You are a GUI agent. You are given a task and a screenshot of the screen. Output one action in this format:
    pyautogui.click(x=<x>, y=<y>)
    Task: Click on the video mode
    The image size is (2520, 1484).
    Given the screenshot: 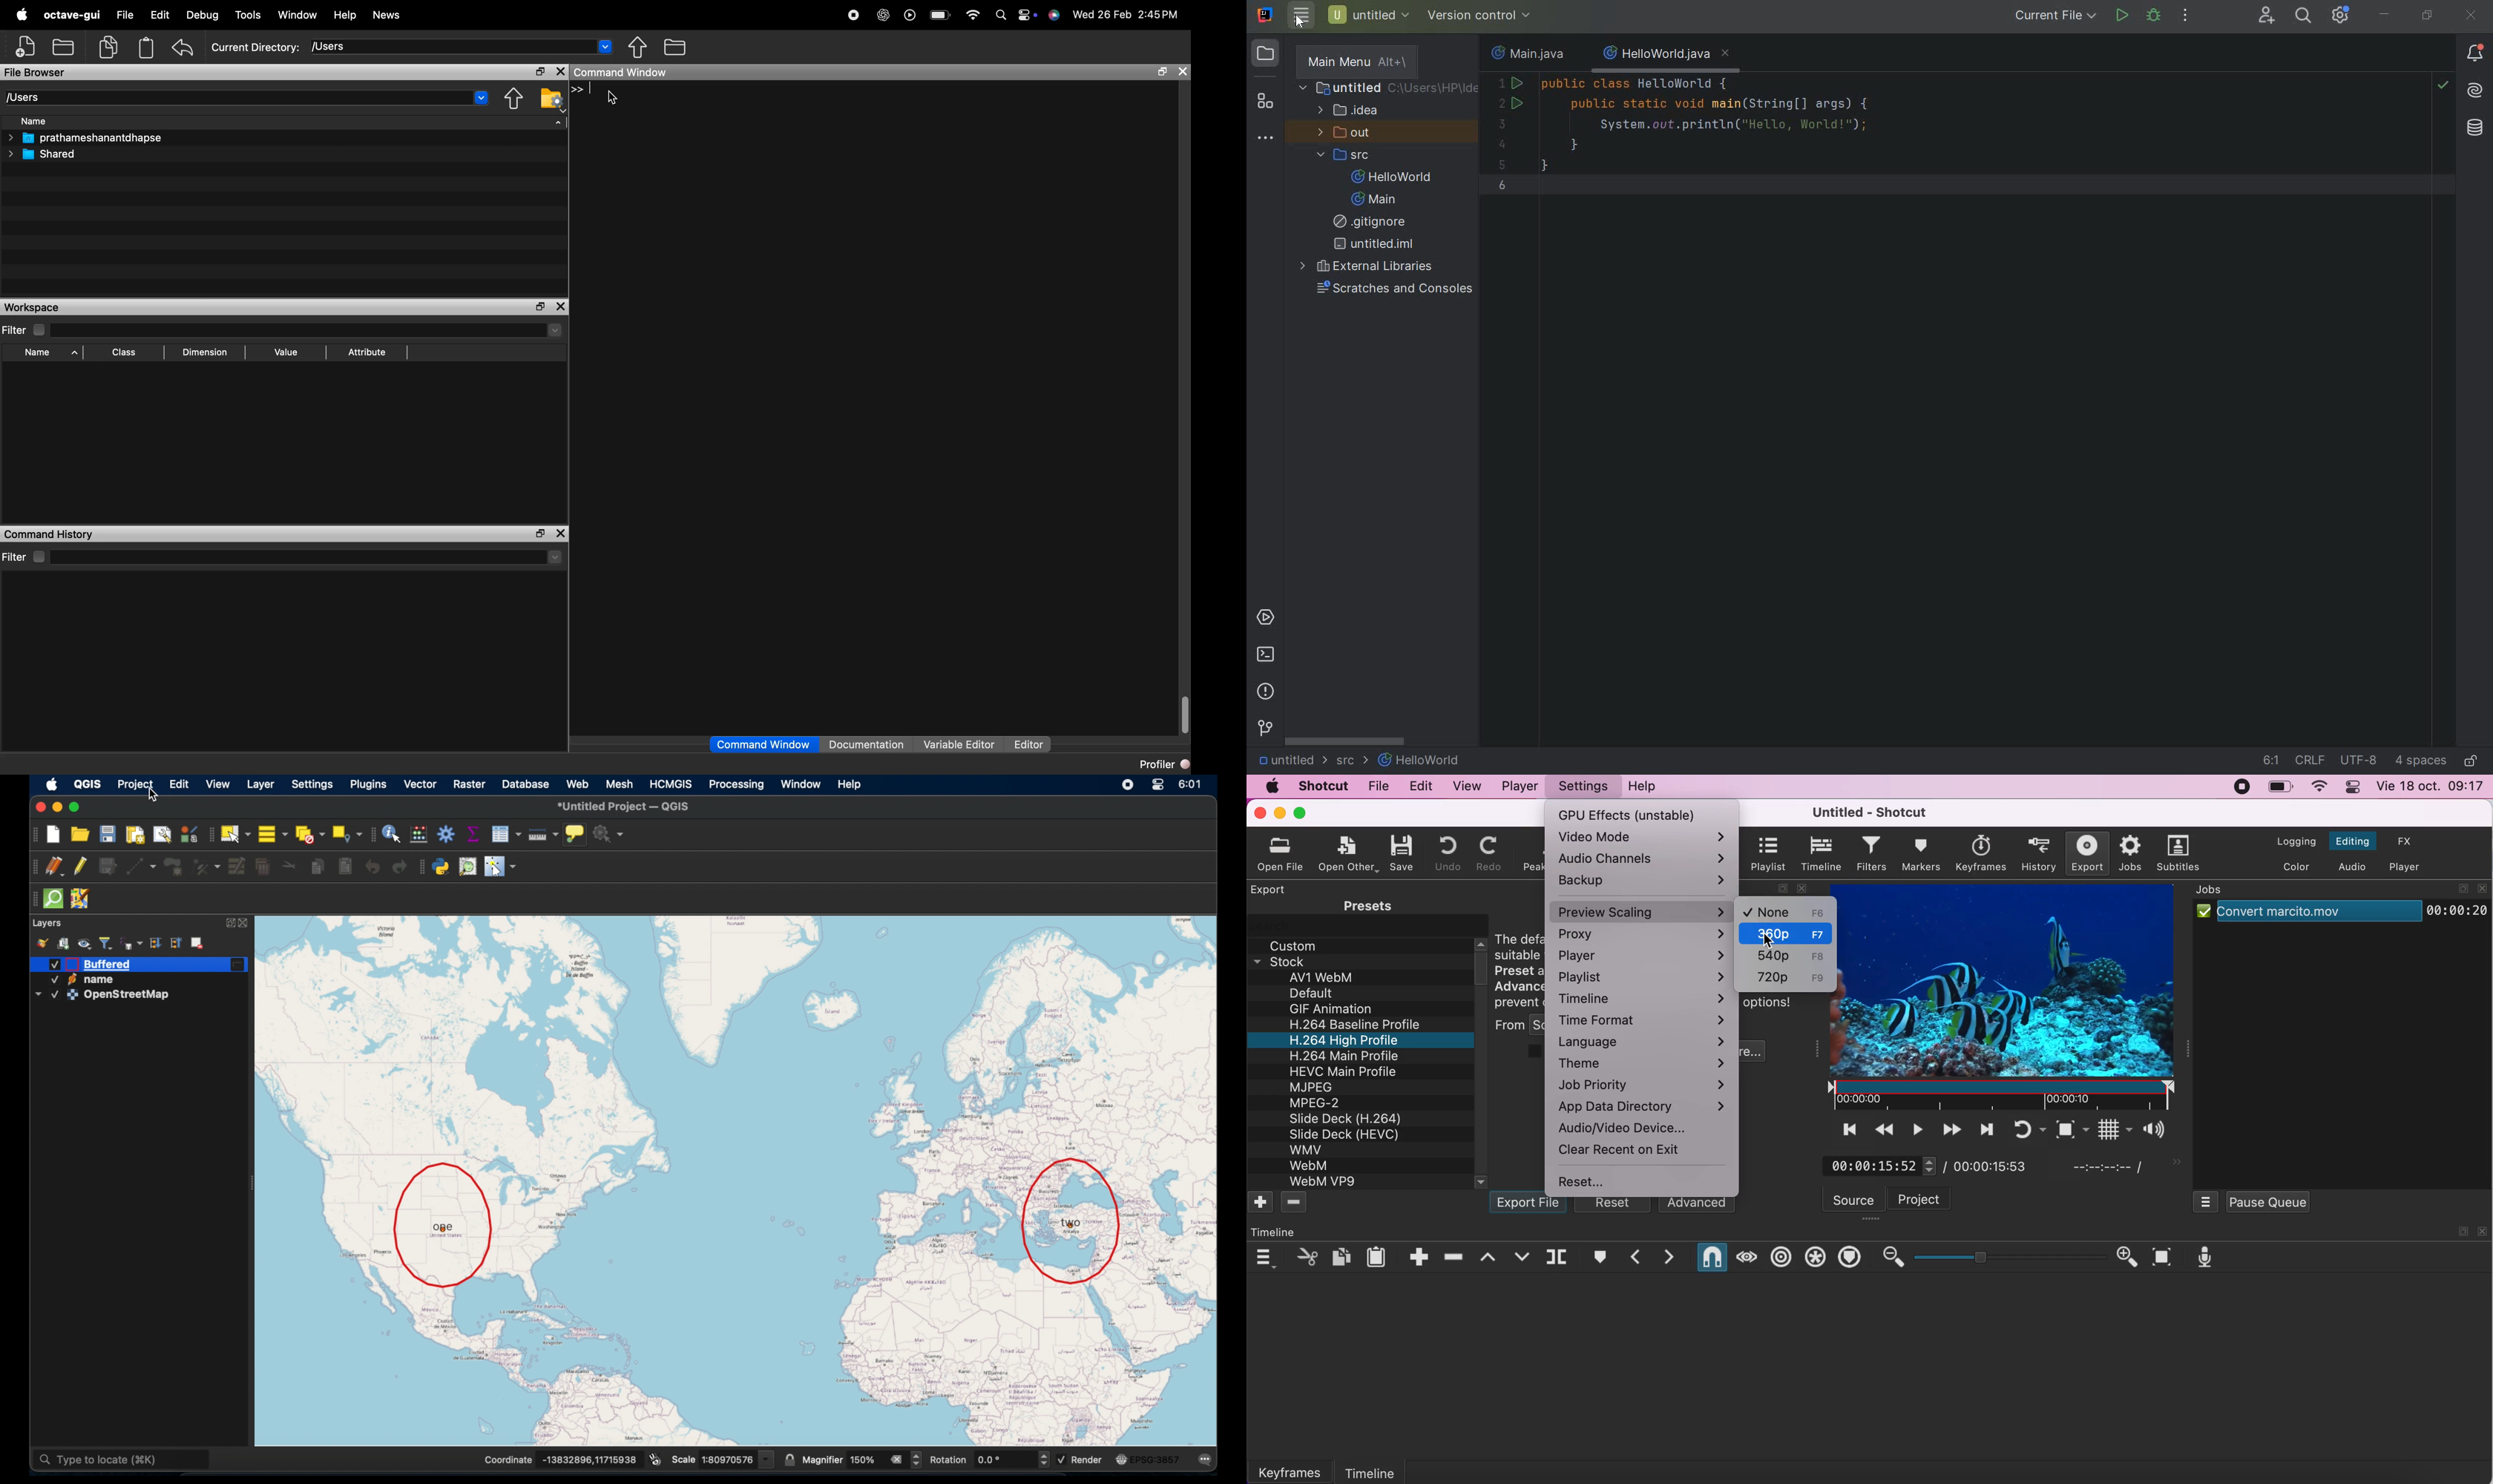 What is the action you would take?
    pyautogui.click(x=1641, y=837)
    